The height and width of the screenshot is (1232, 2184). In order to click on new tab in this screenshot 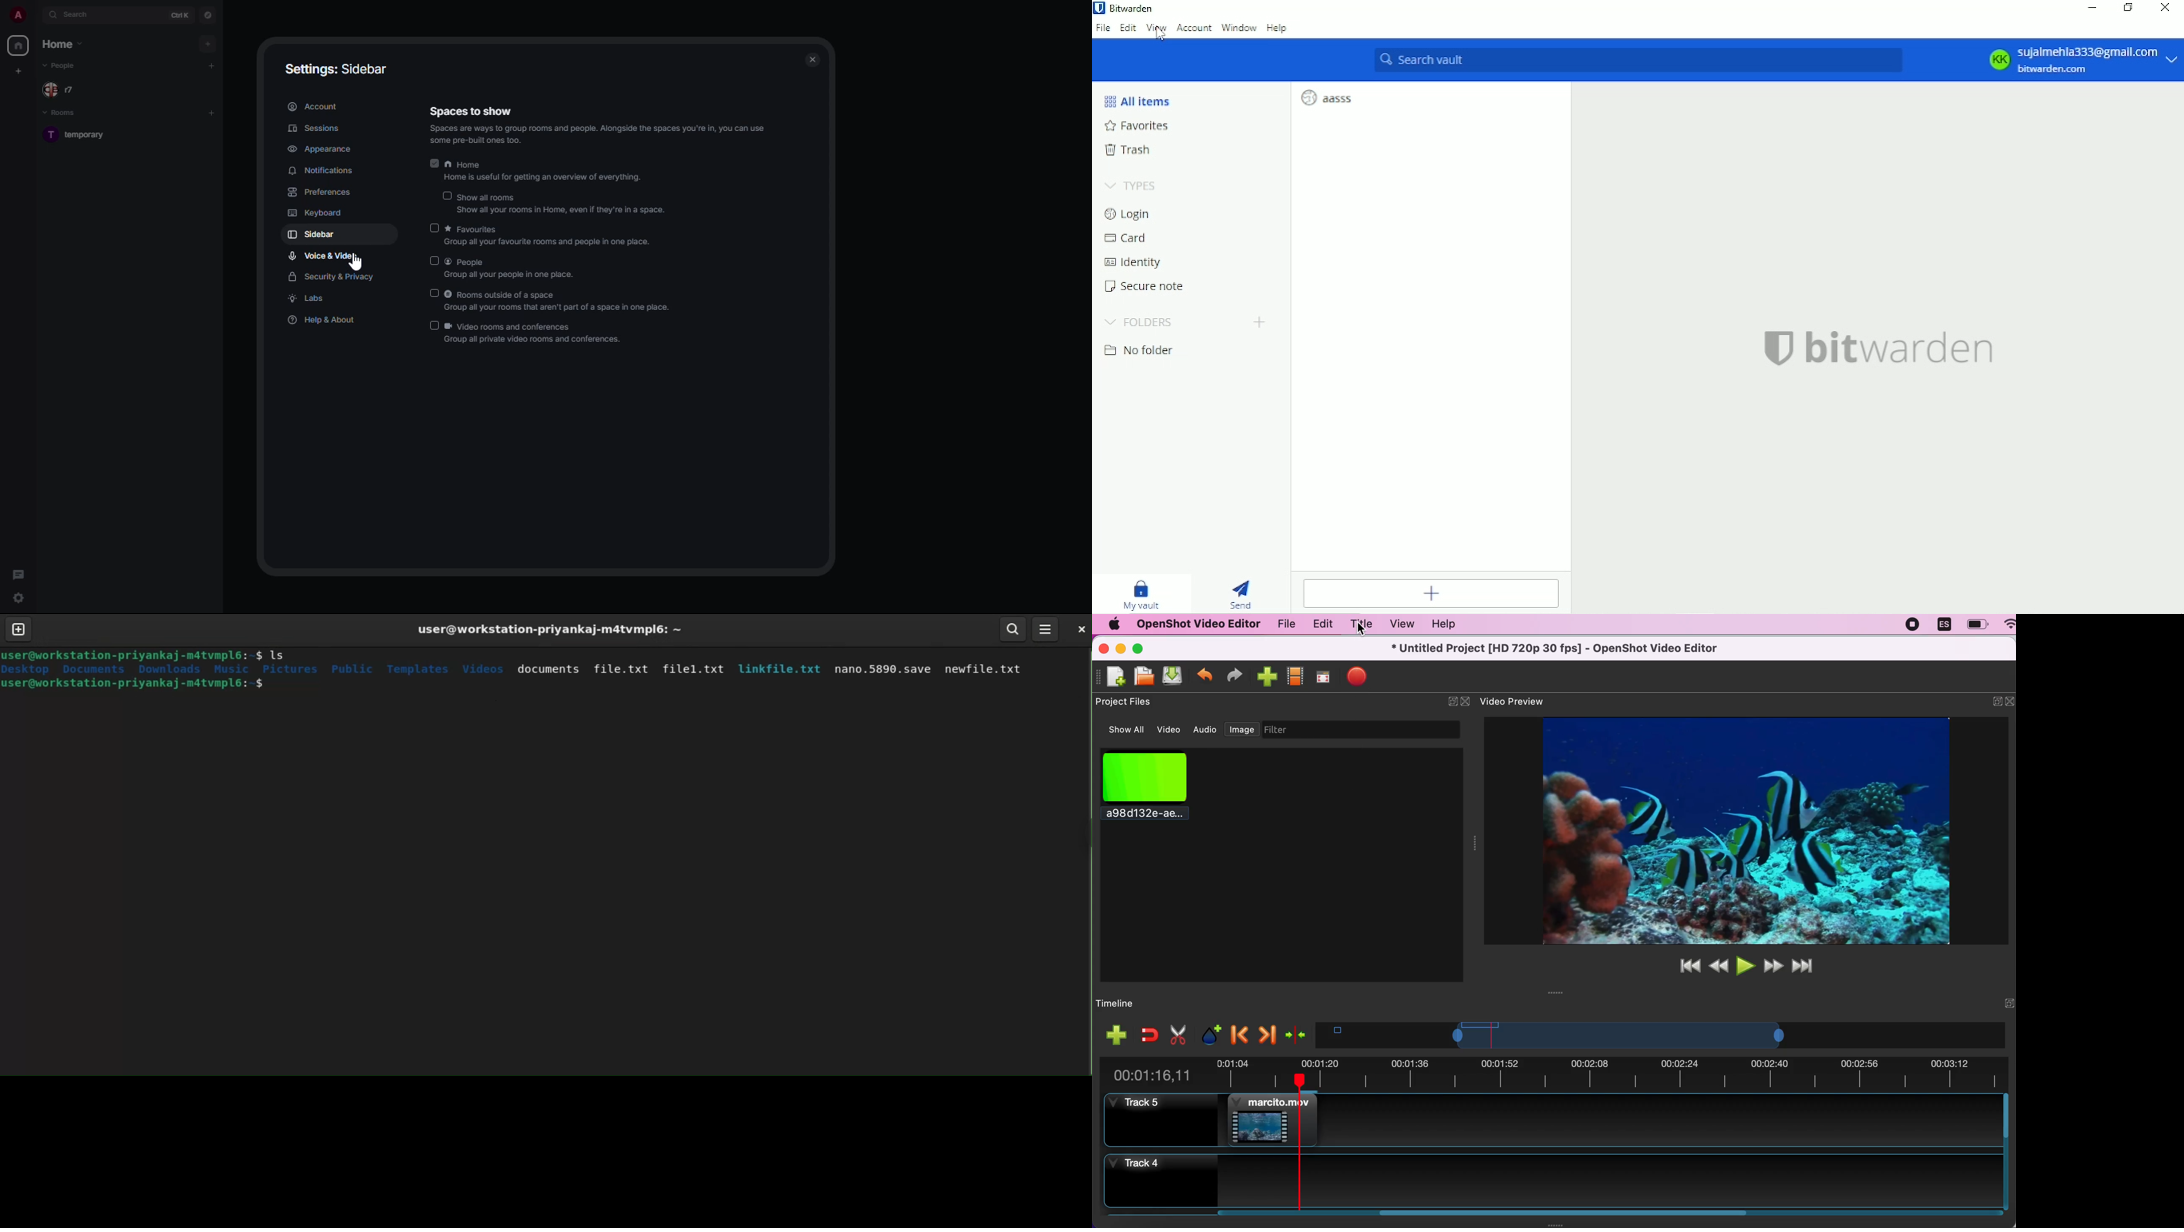, I will do `click(19, 628)`.